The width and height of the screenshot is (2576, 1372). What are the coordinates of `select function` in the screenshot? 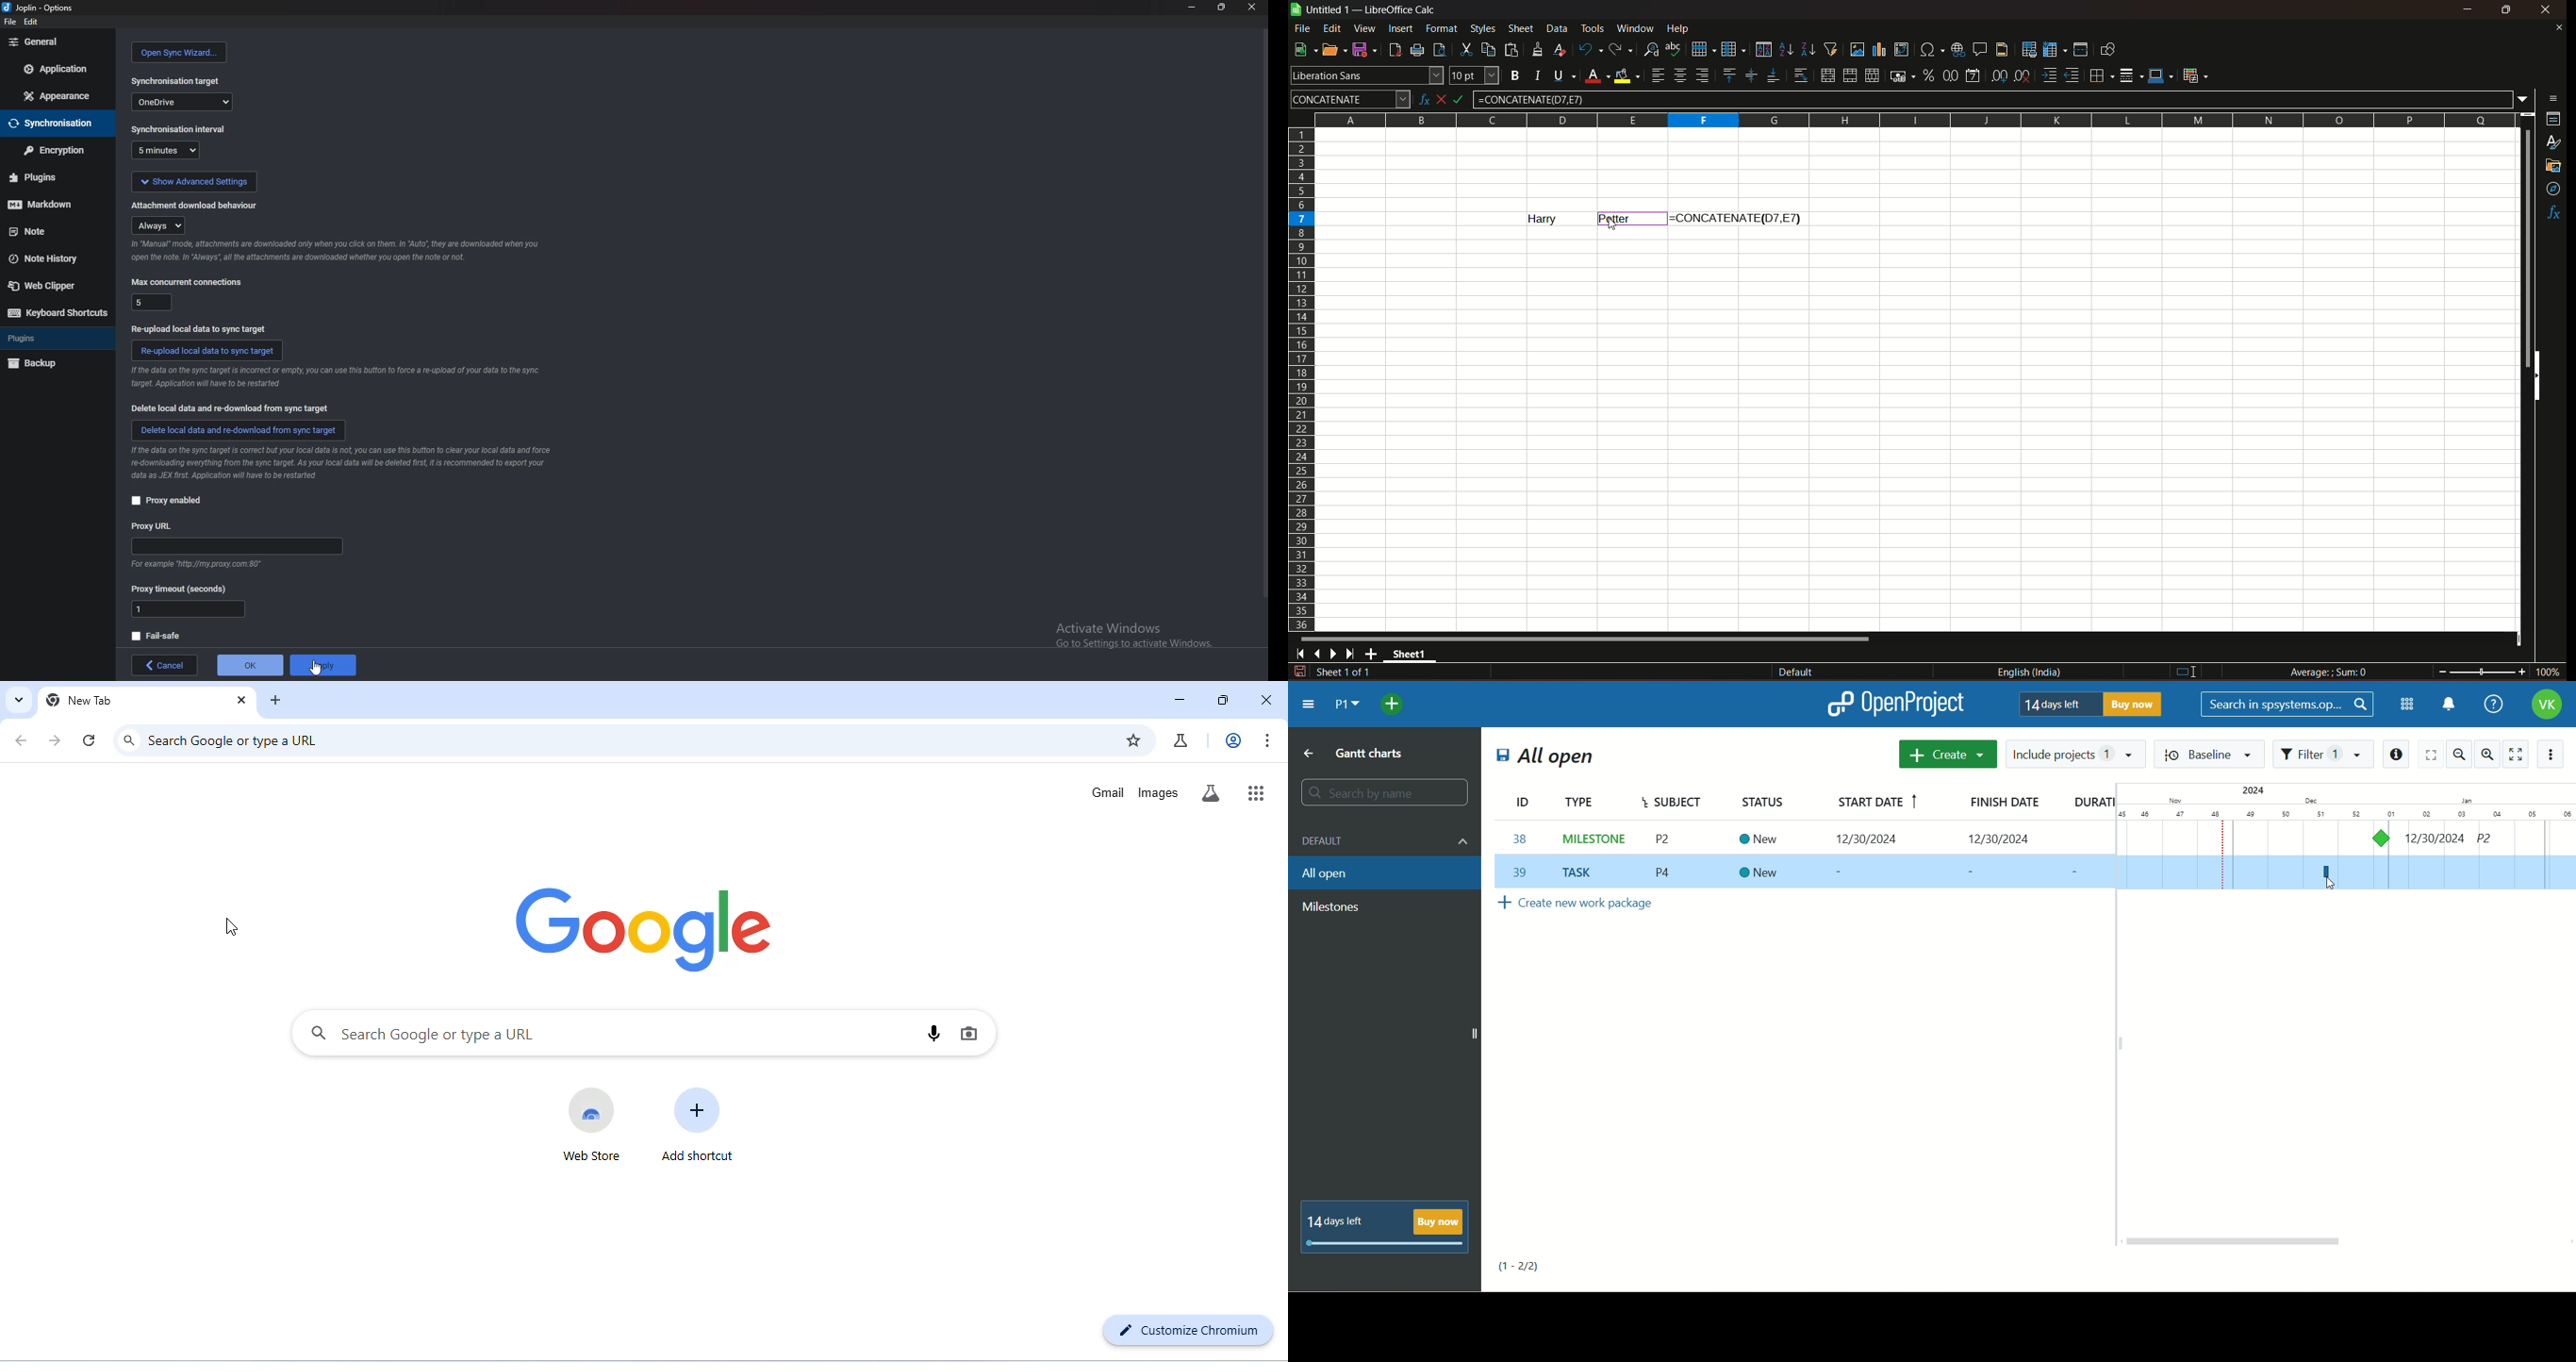 It's located at (1445, 99).